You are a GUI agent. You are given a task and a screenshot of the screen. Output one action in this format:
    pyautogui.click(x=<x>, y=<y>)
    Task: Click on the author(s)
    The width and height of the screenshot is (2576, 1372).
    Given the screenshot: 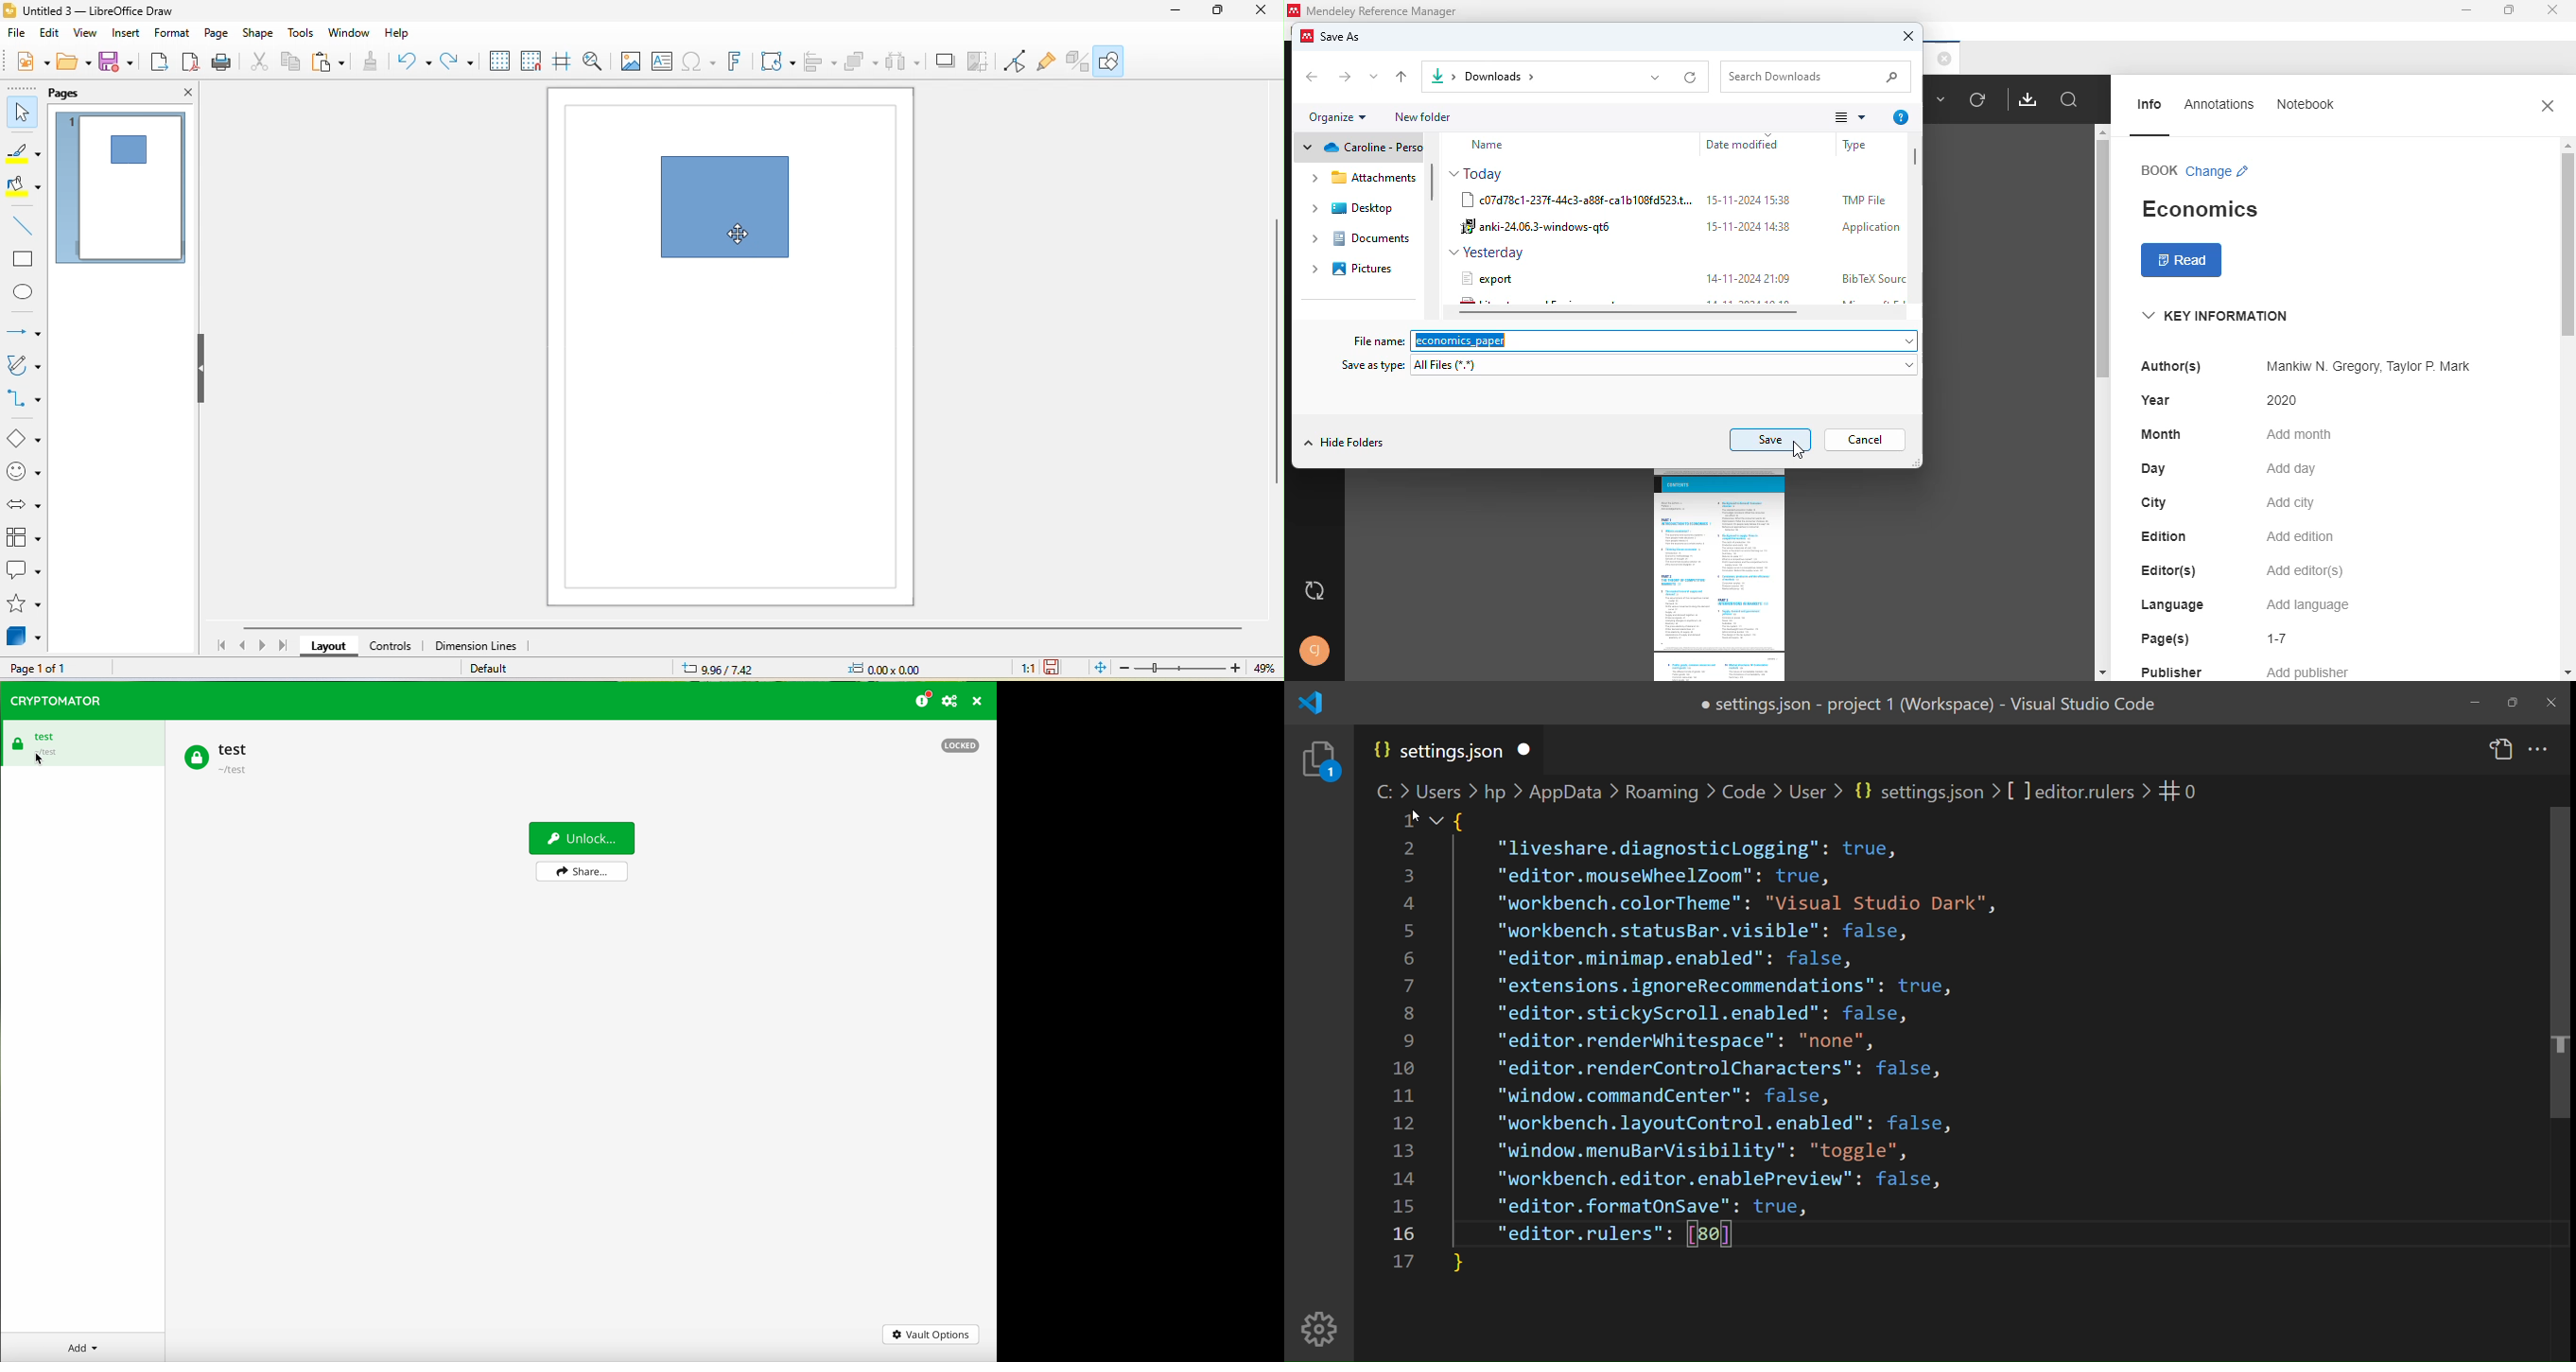 What is the action you would take?
    pyautogui.click(x=2171, y=366)
    